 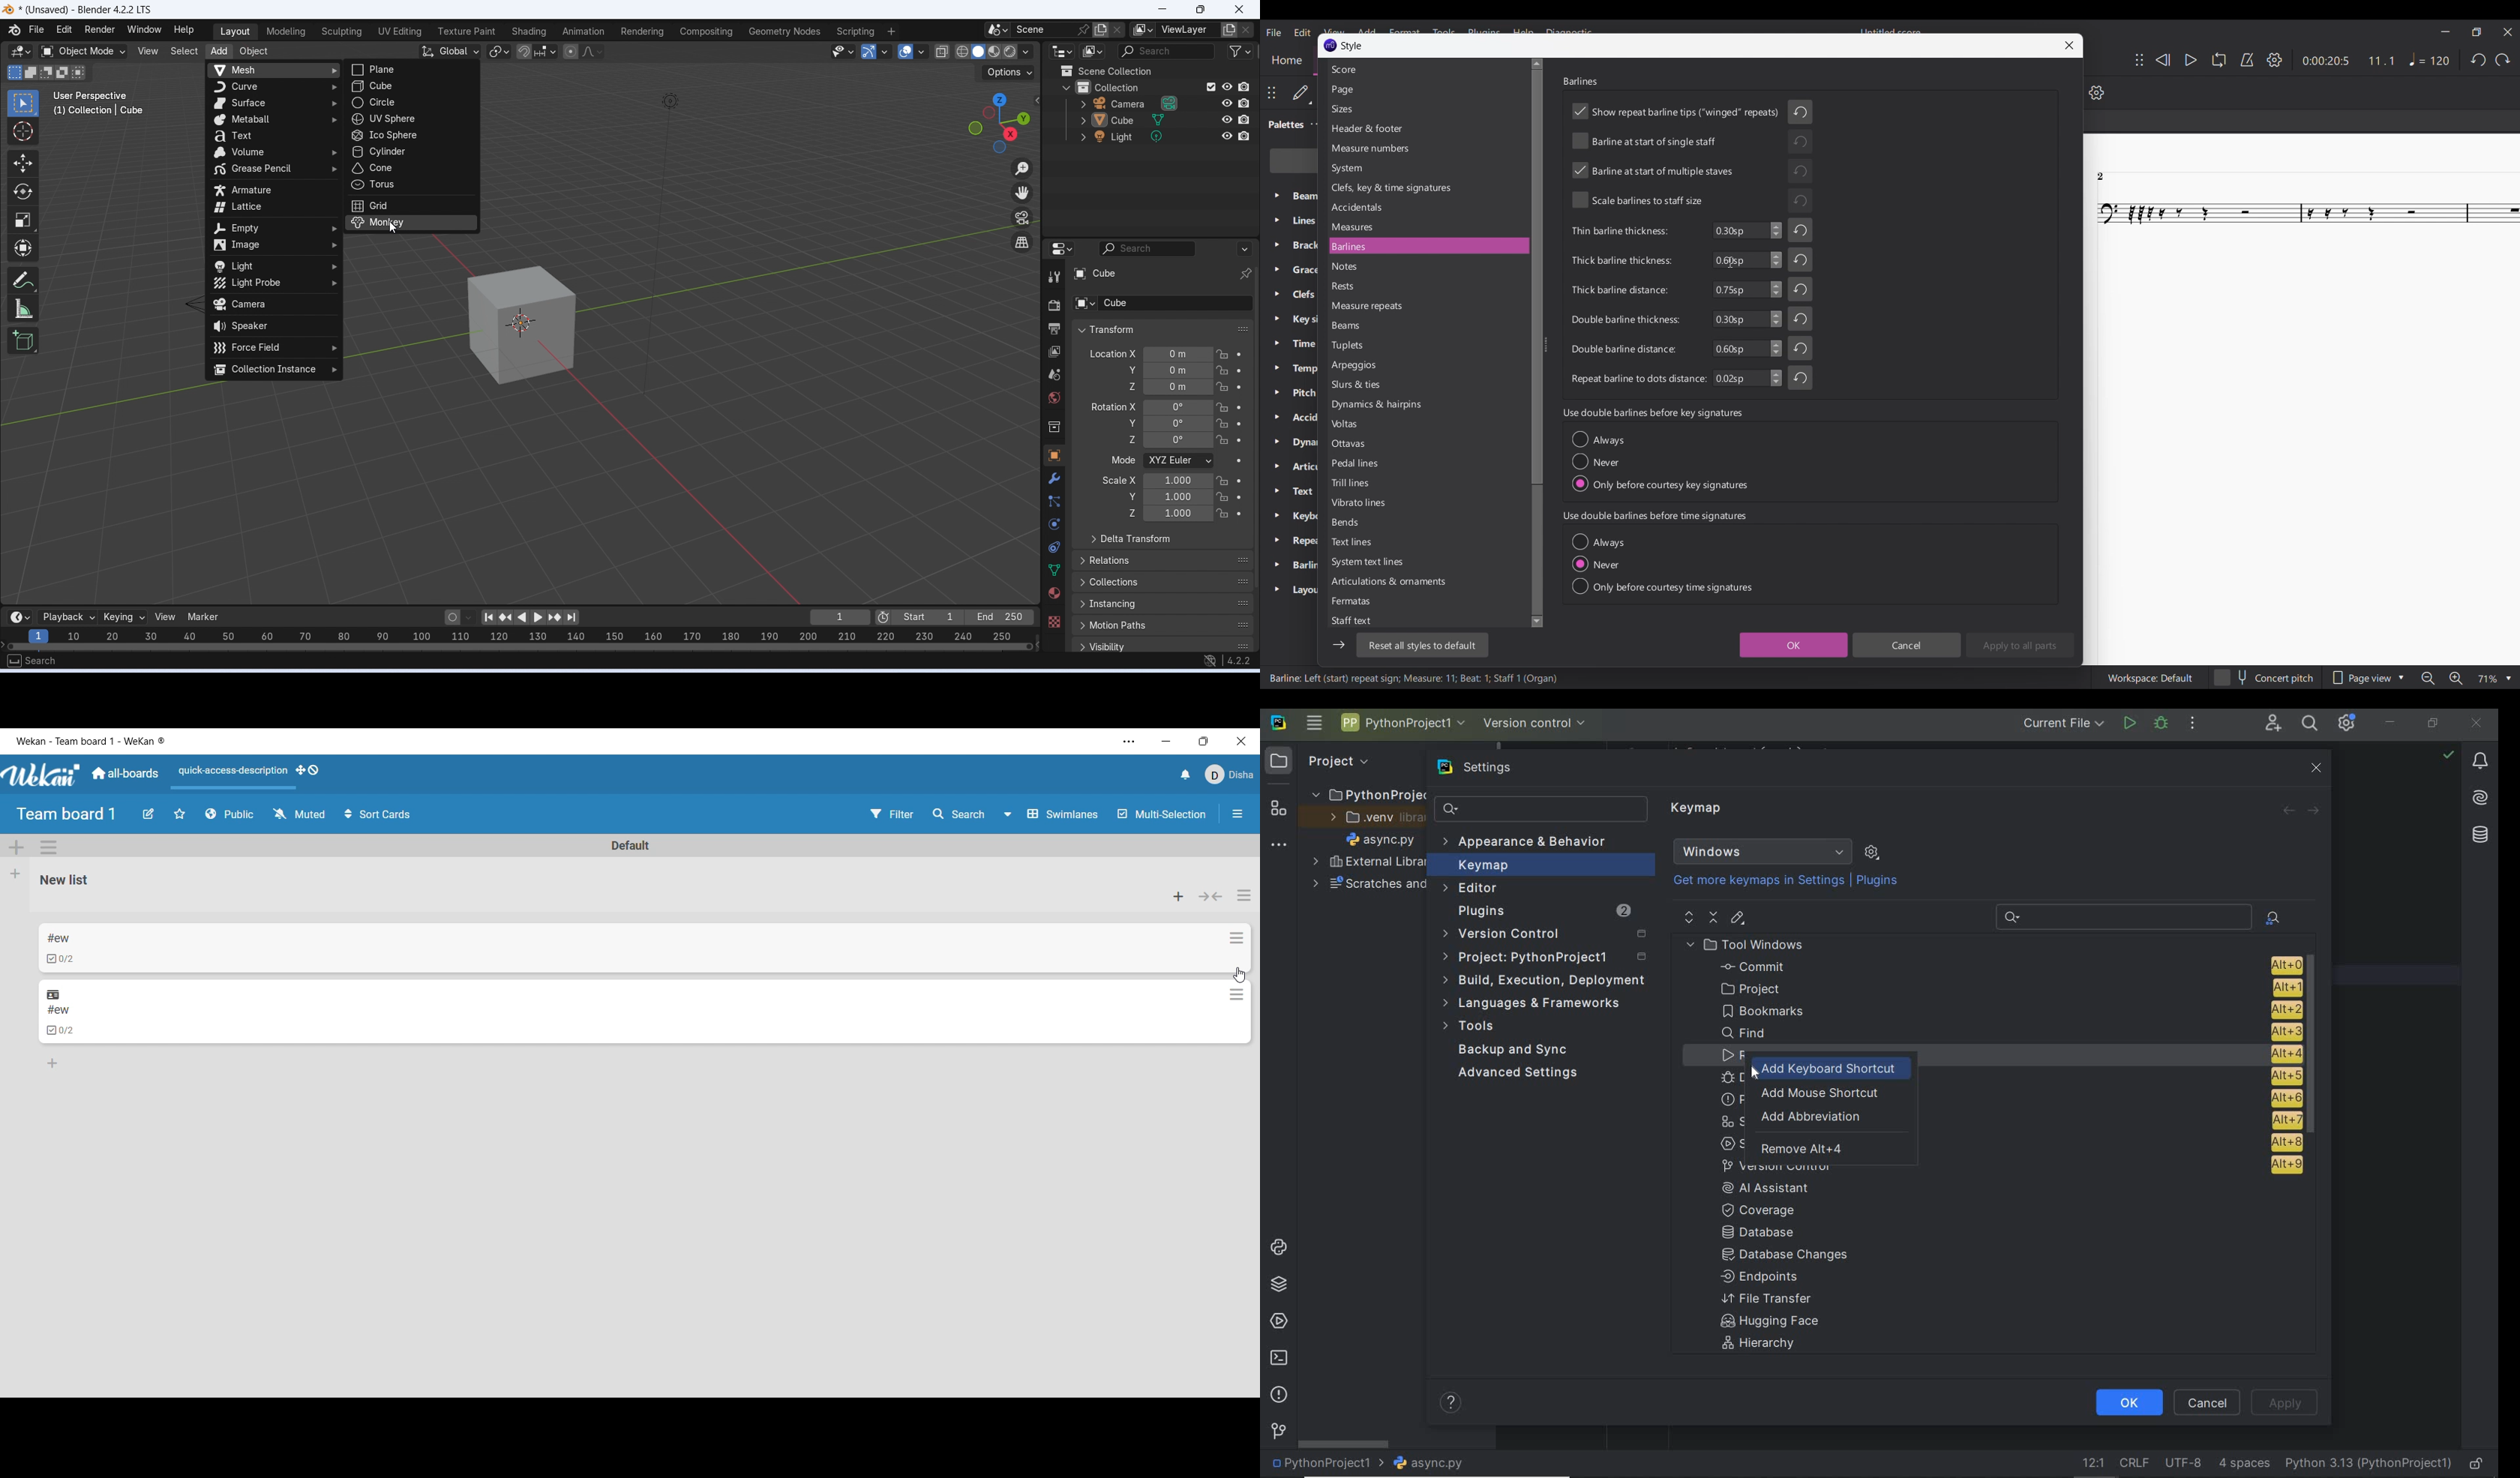 What do you see at coordinates (1238, 407) in the screenshot?
I see `animate property` at bounding box center [1238, 407].